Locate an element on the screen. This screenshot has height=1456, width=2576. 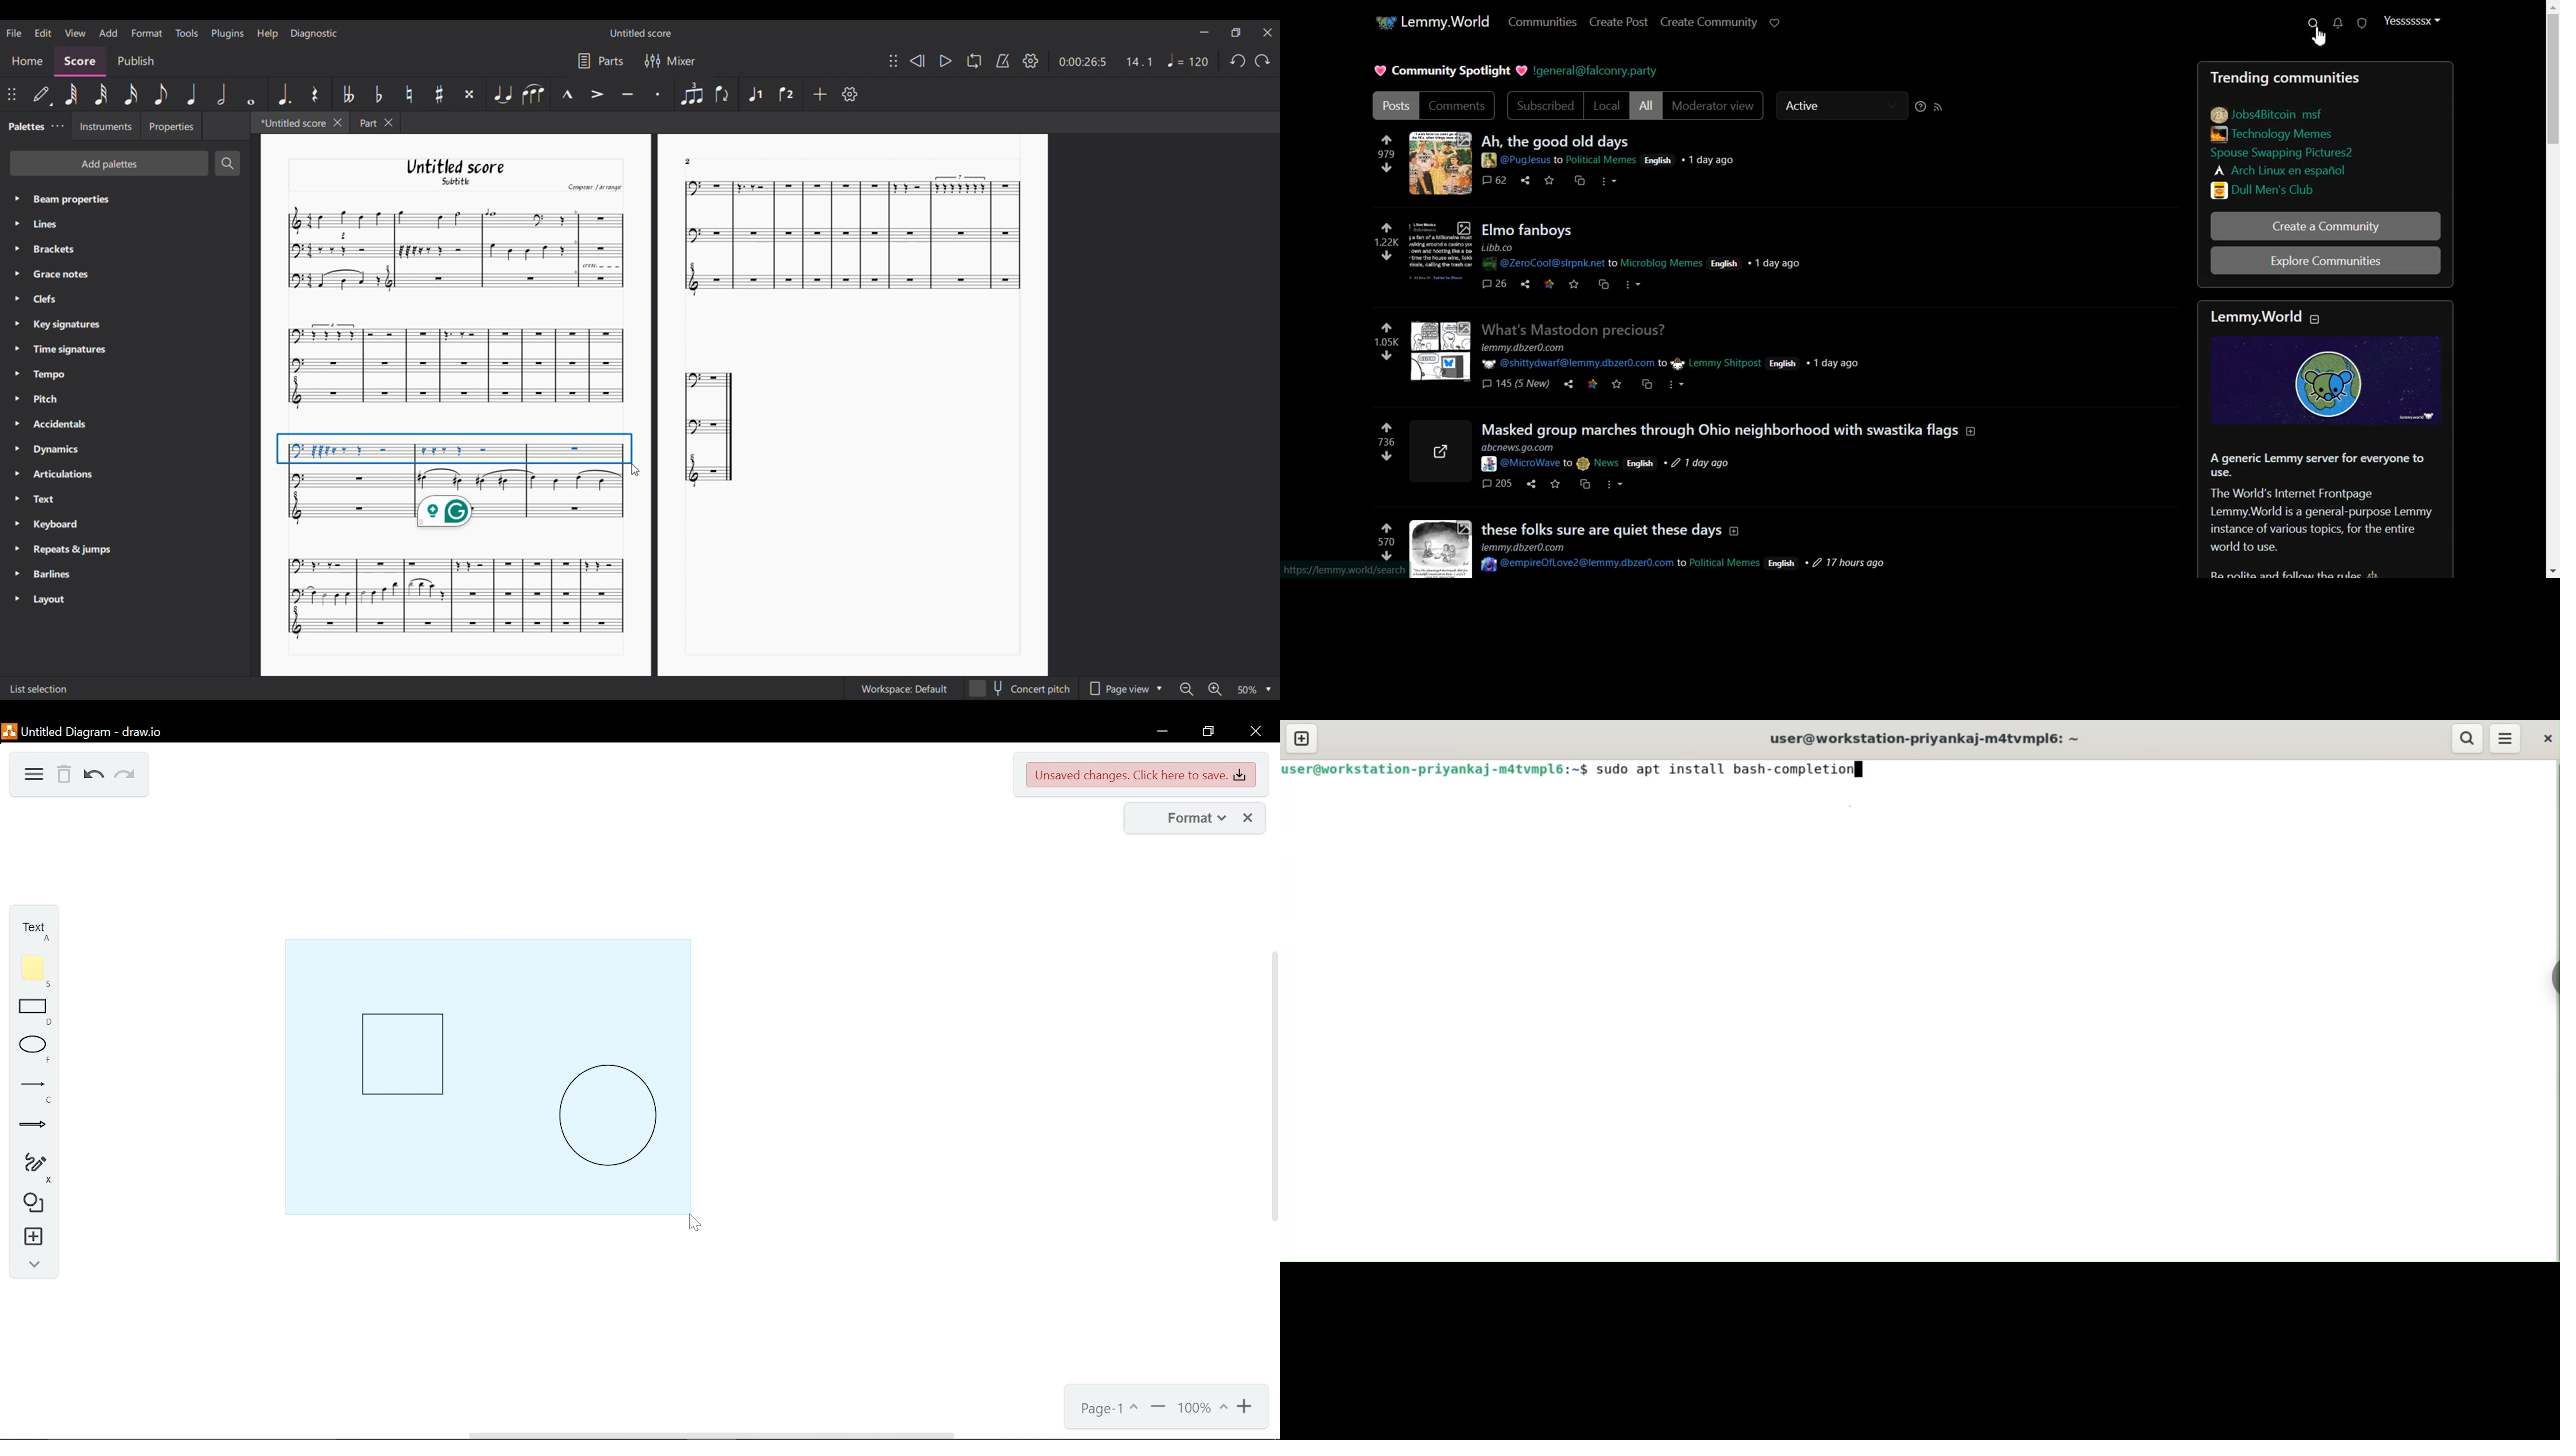
> Text is located at coordinates (43, 503).